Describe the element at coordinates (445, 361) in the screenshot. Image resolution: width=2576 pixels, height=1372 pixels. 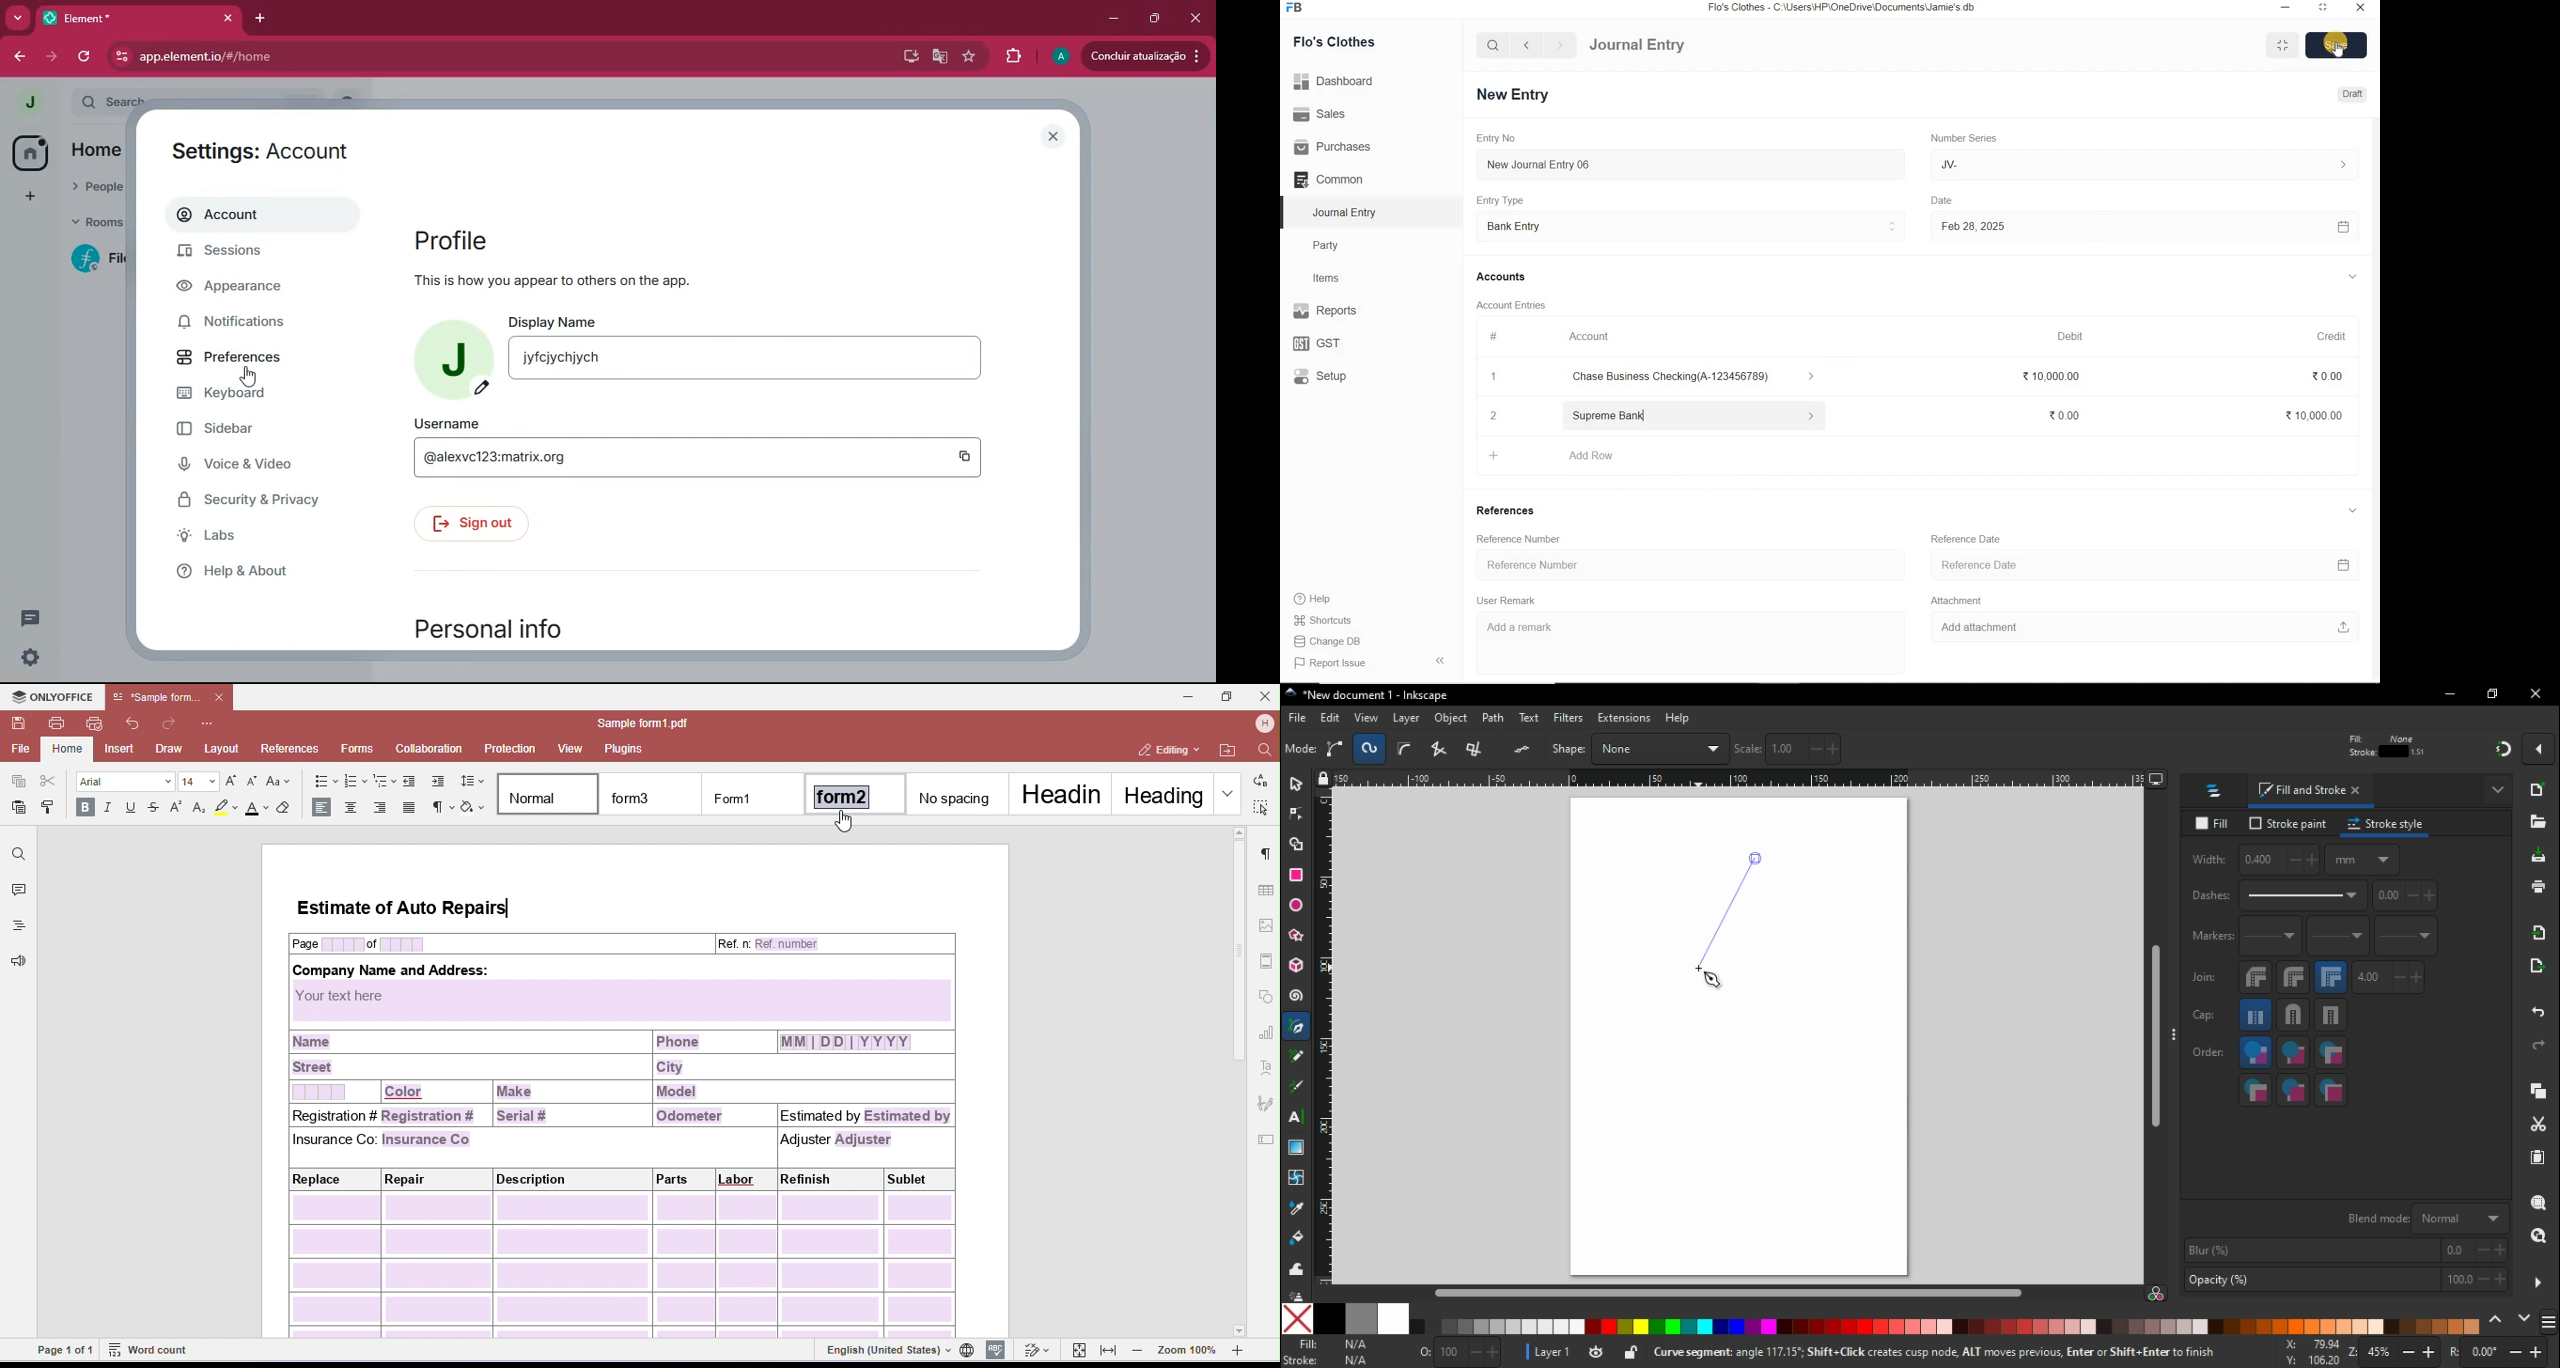
I see `profile picture` at that location.